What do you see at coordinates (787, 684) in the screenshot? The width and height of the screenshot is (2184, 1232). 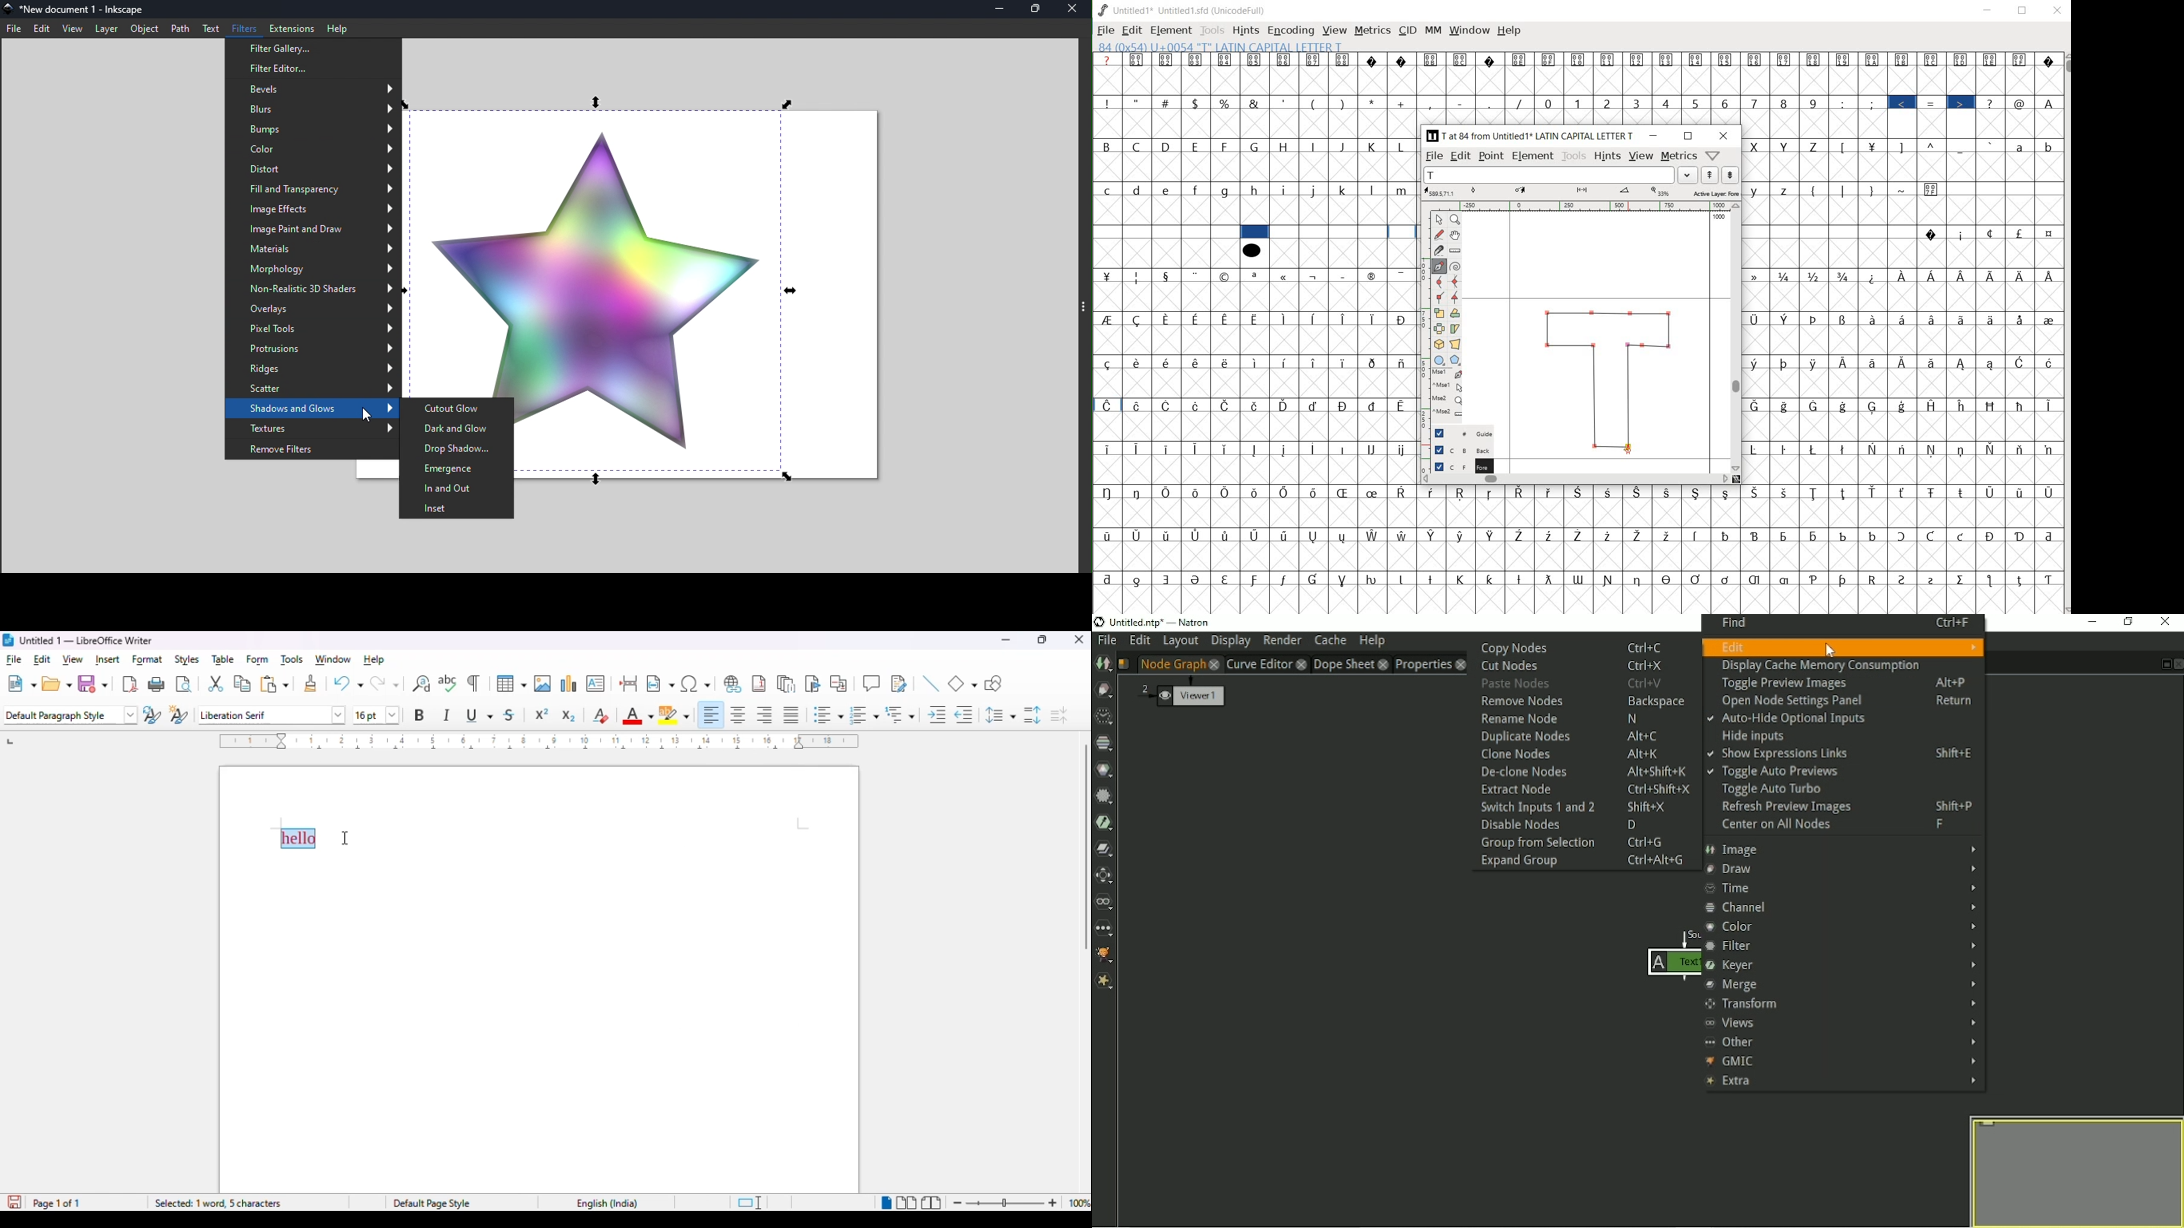 I see `insert endnote` at bounding box center [787, 684].